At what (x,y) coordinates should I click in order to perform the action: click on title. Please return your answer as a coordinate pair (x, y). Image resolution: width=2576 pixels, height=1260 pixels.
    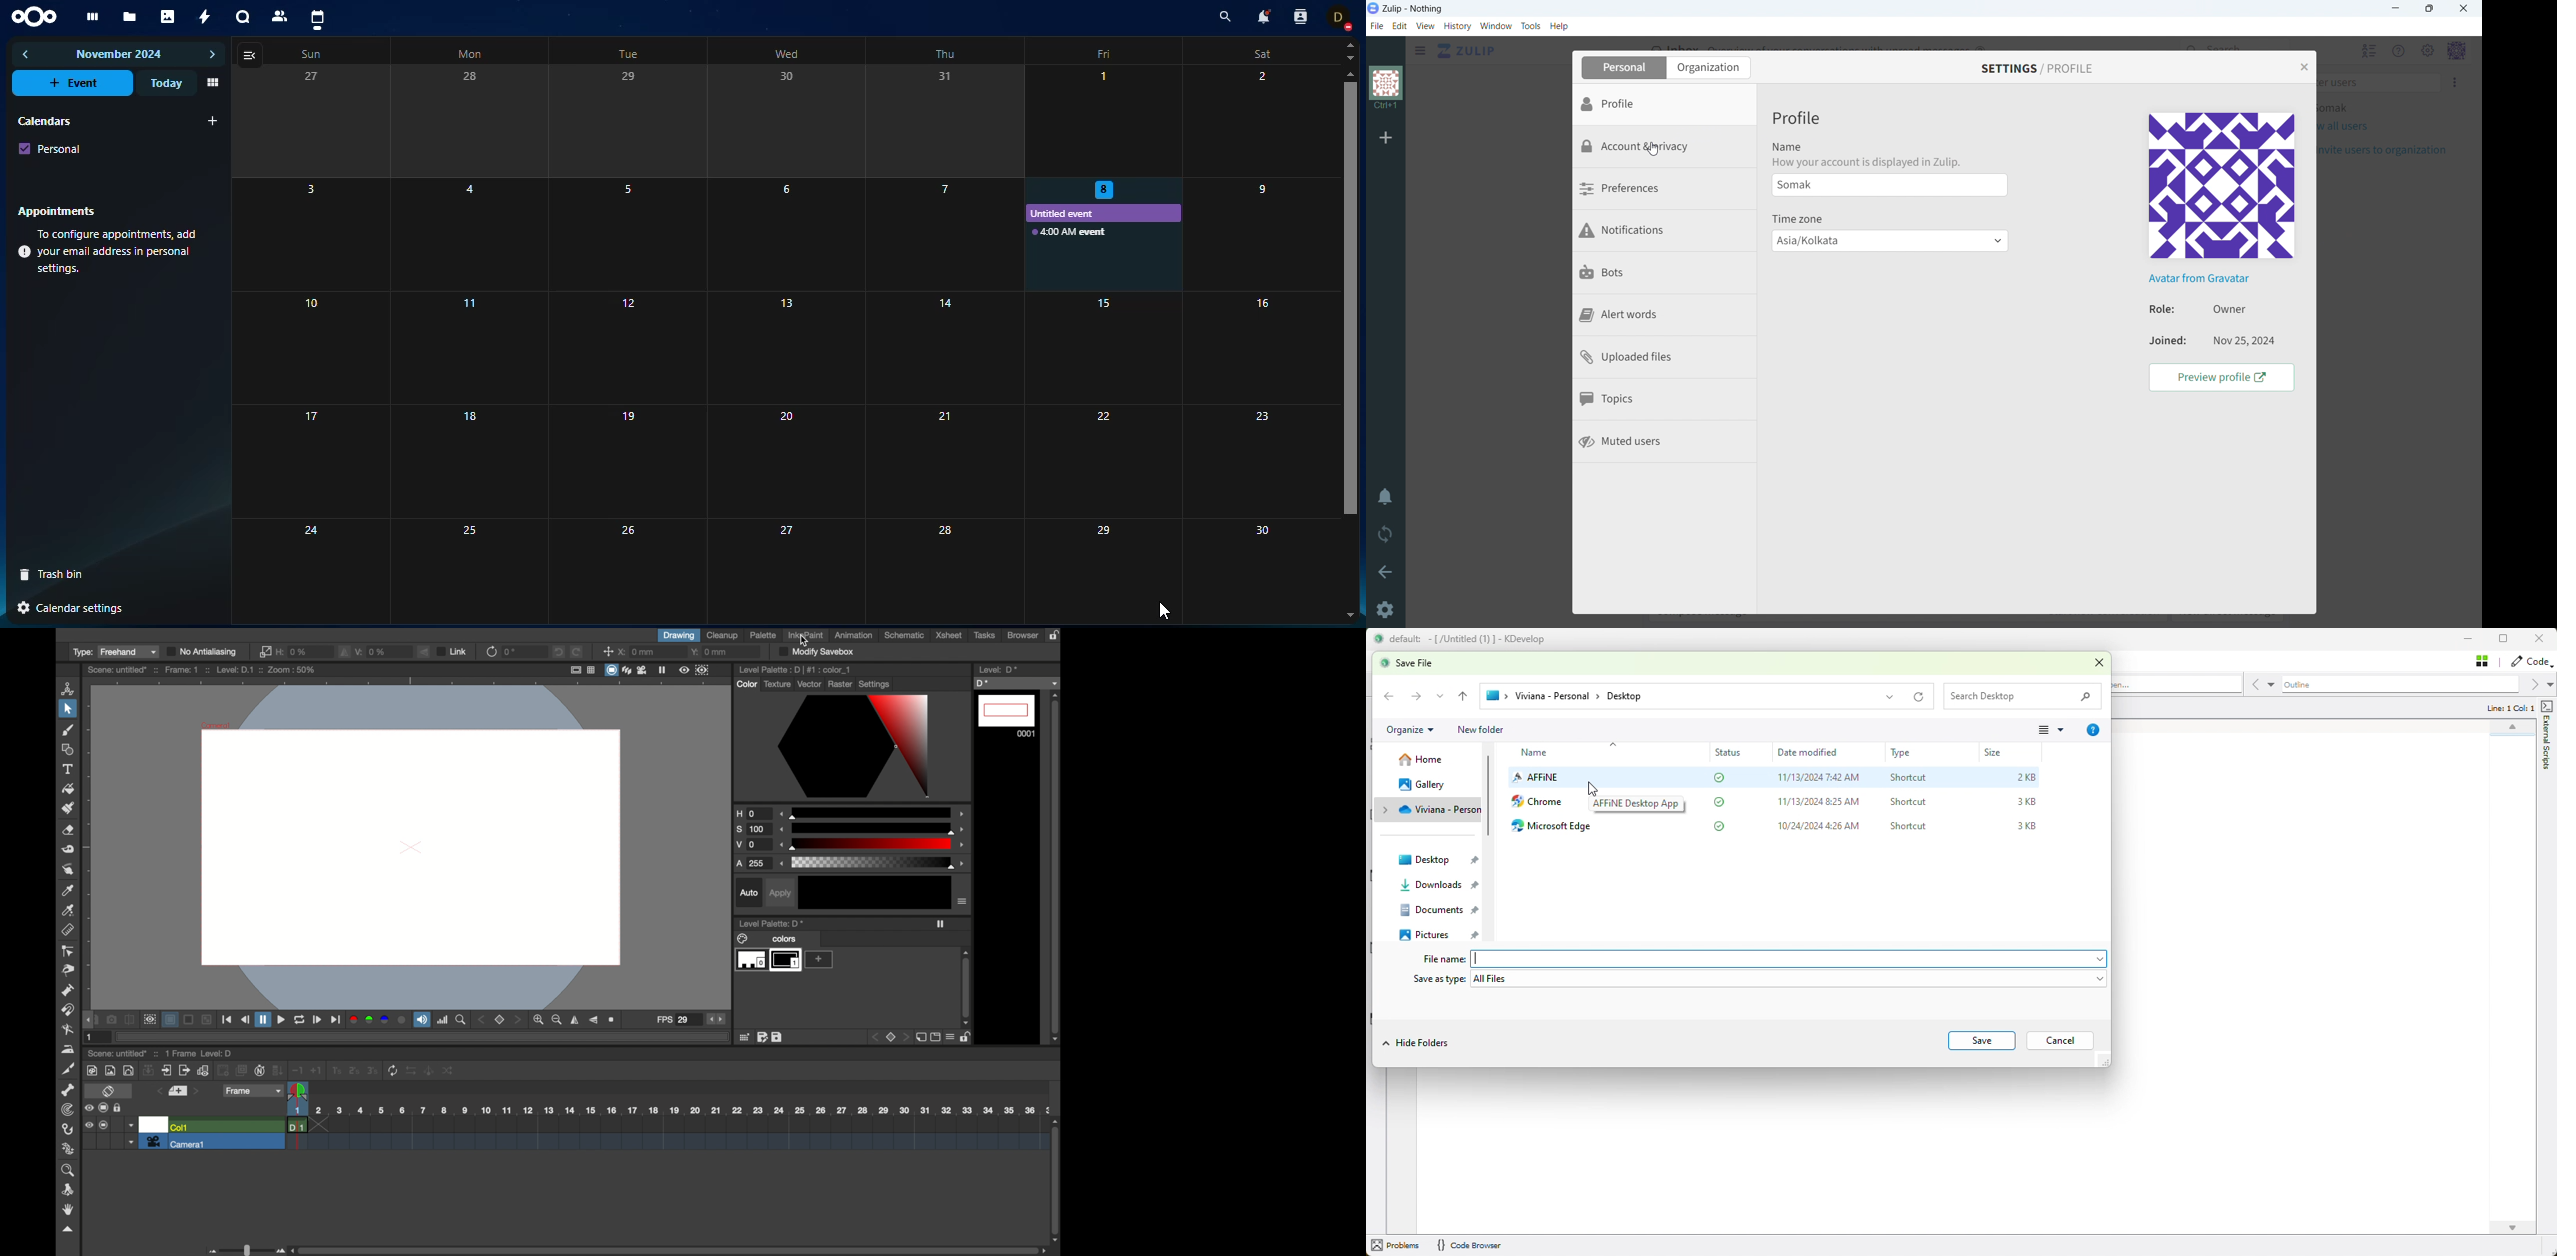
    Looking at the image, I should click on (1413, 9).